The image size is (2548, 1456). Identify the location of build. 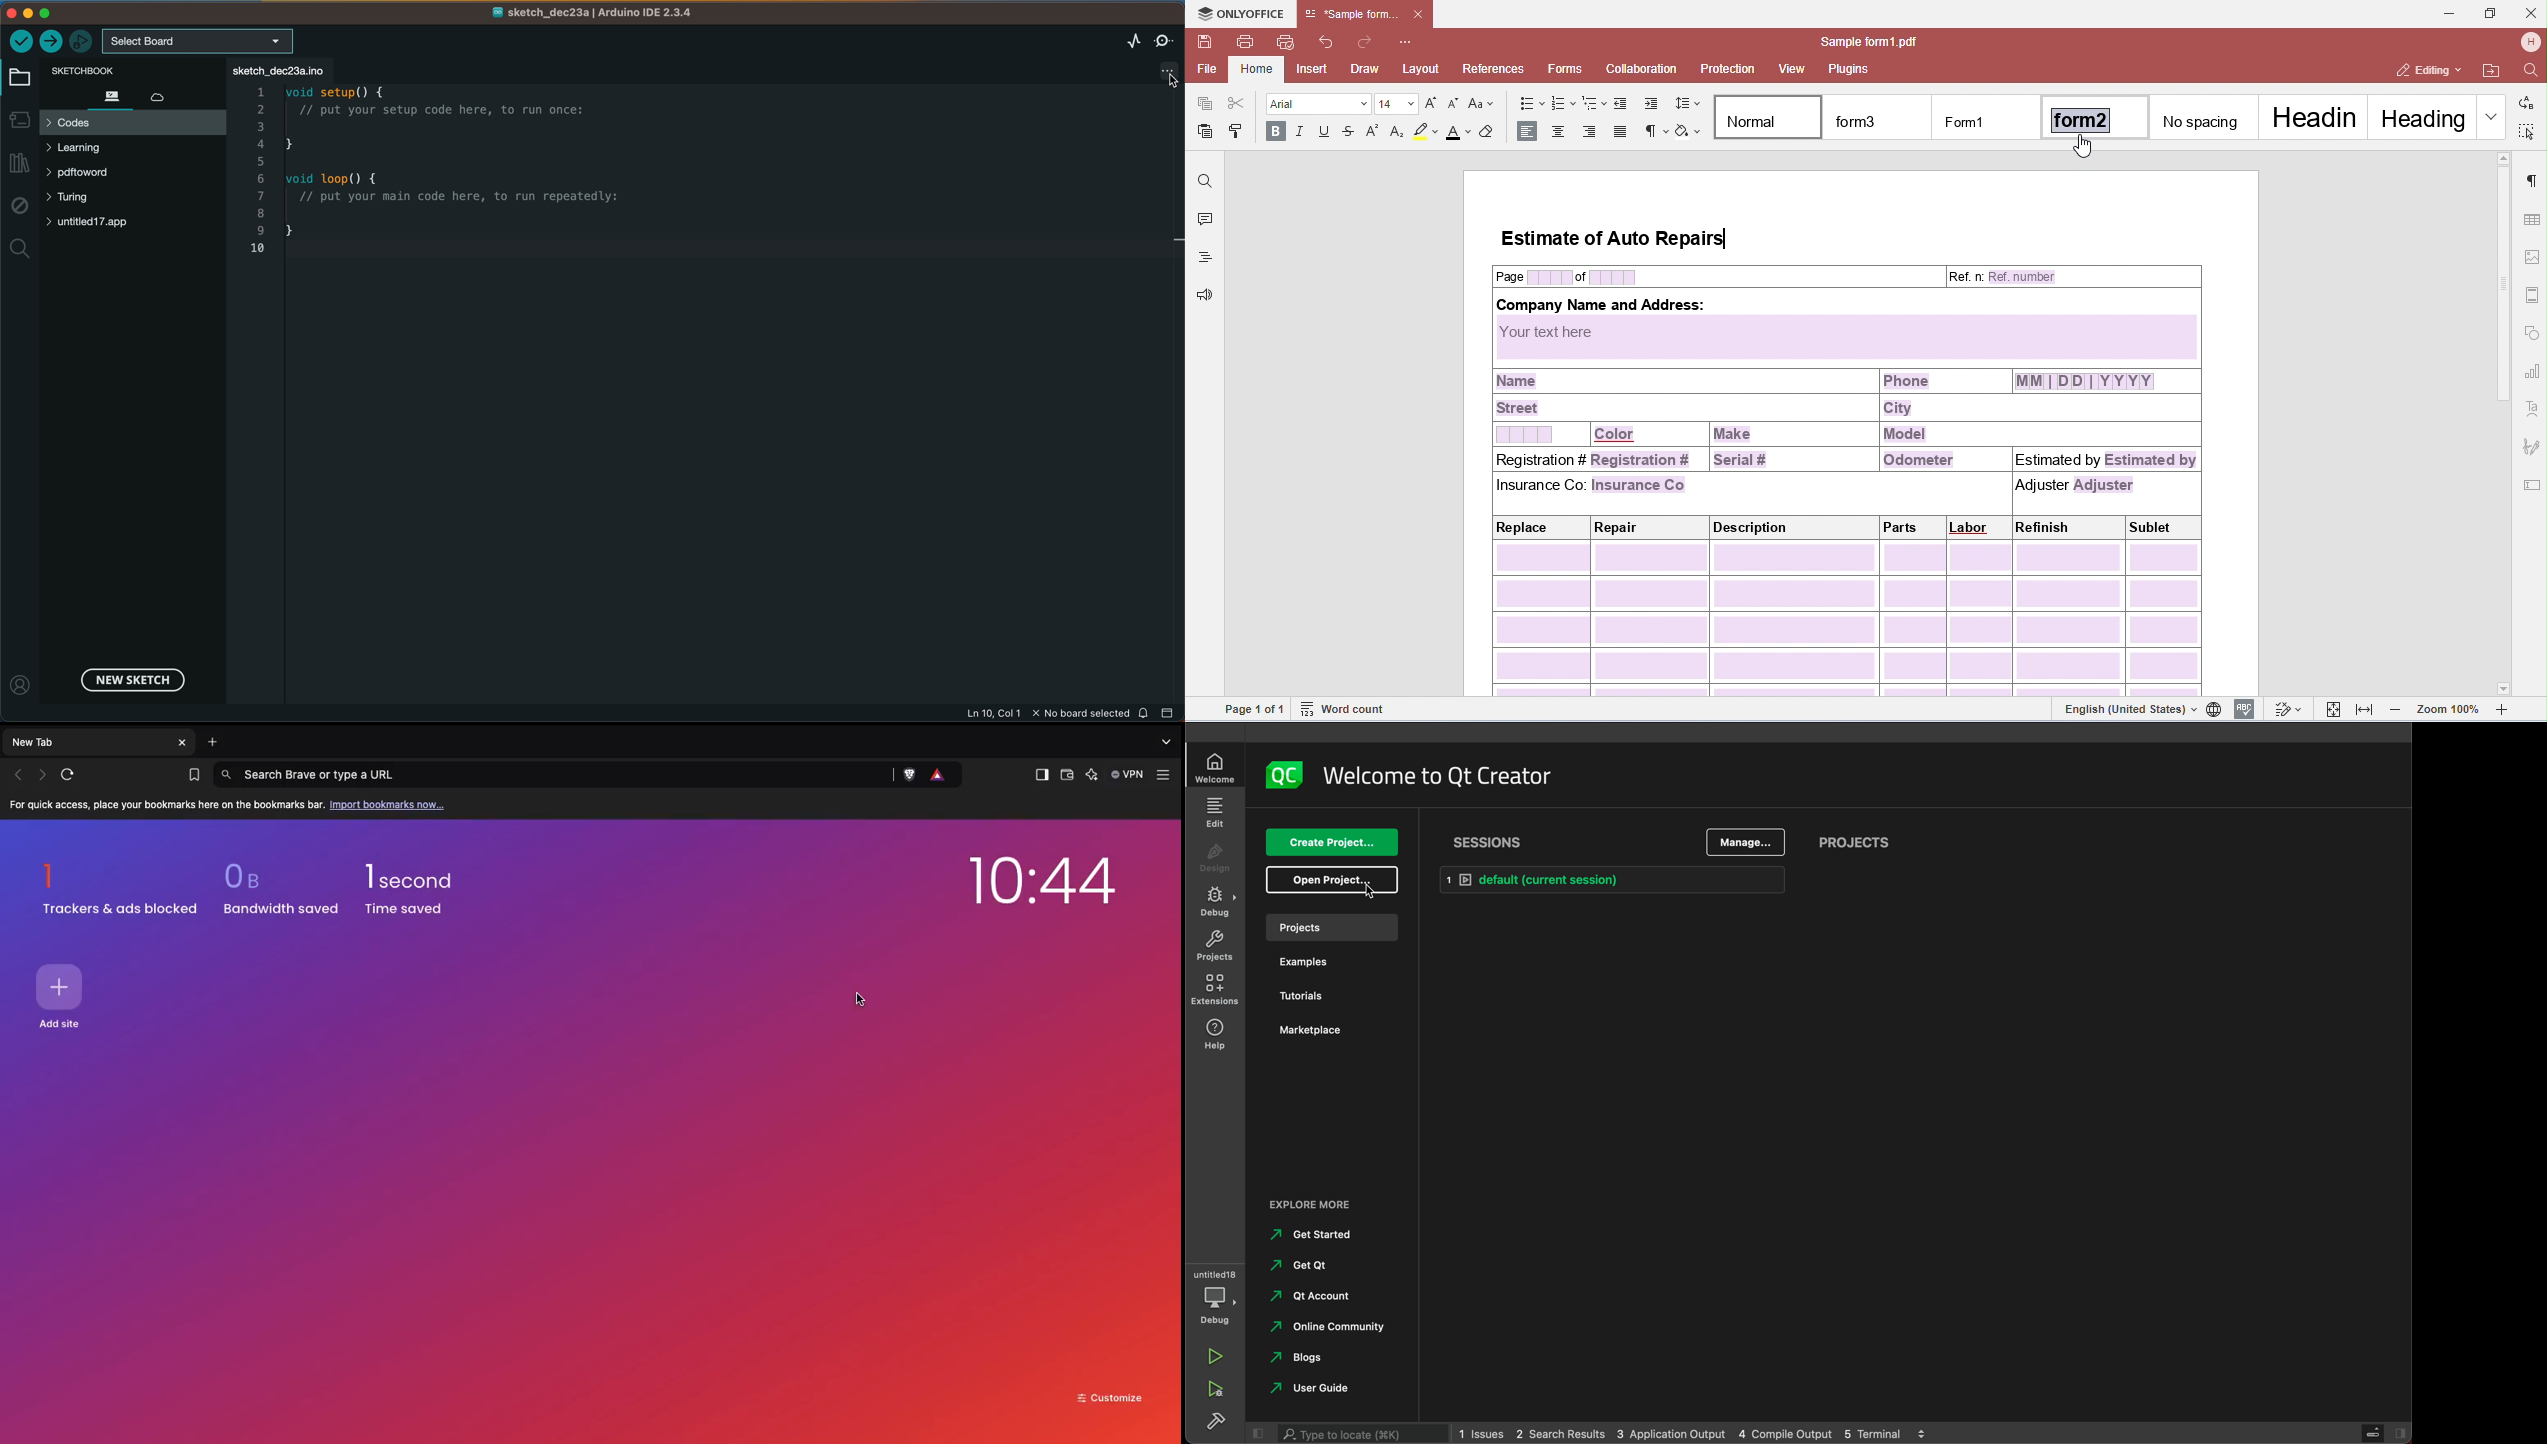
(1219, 1423).